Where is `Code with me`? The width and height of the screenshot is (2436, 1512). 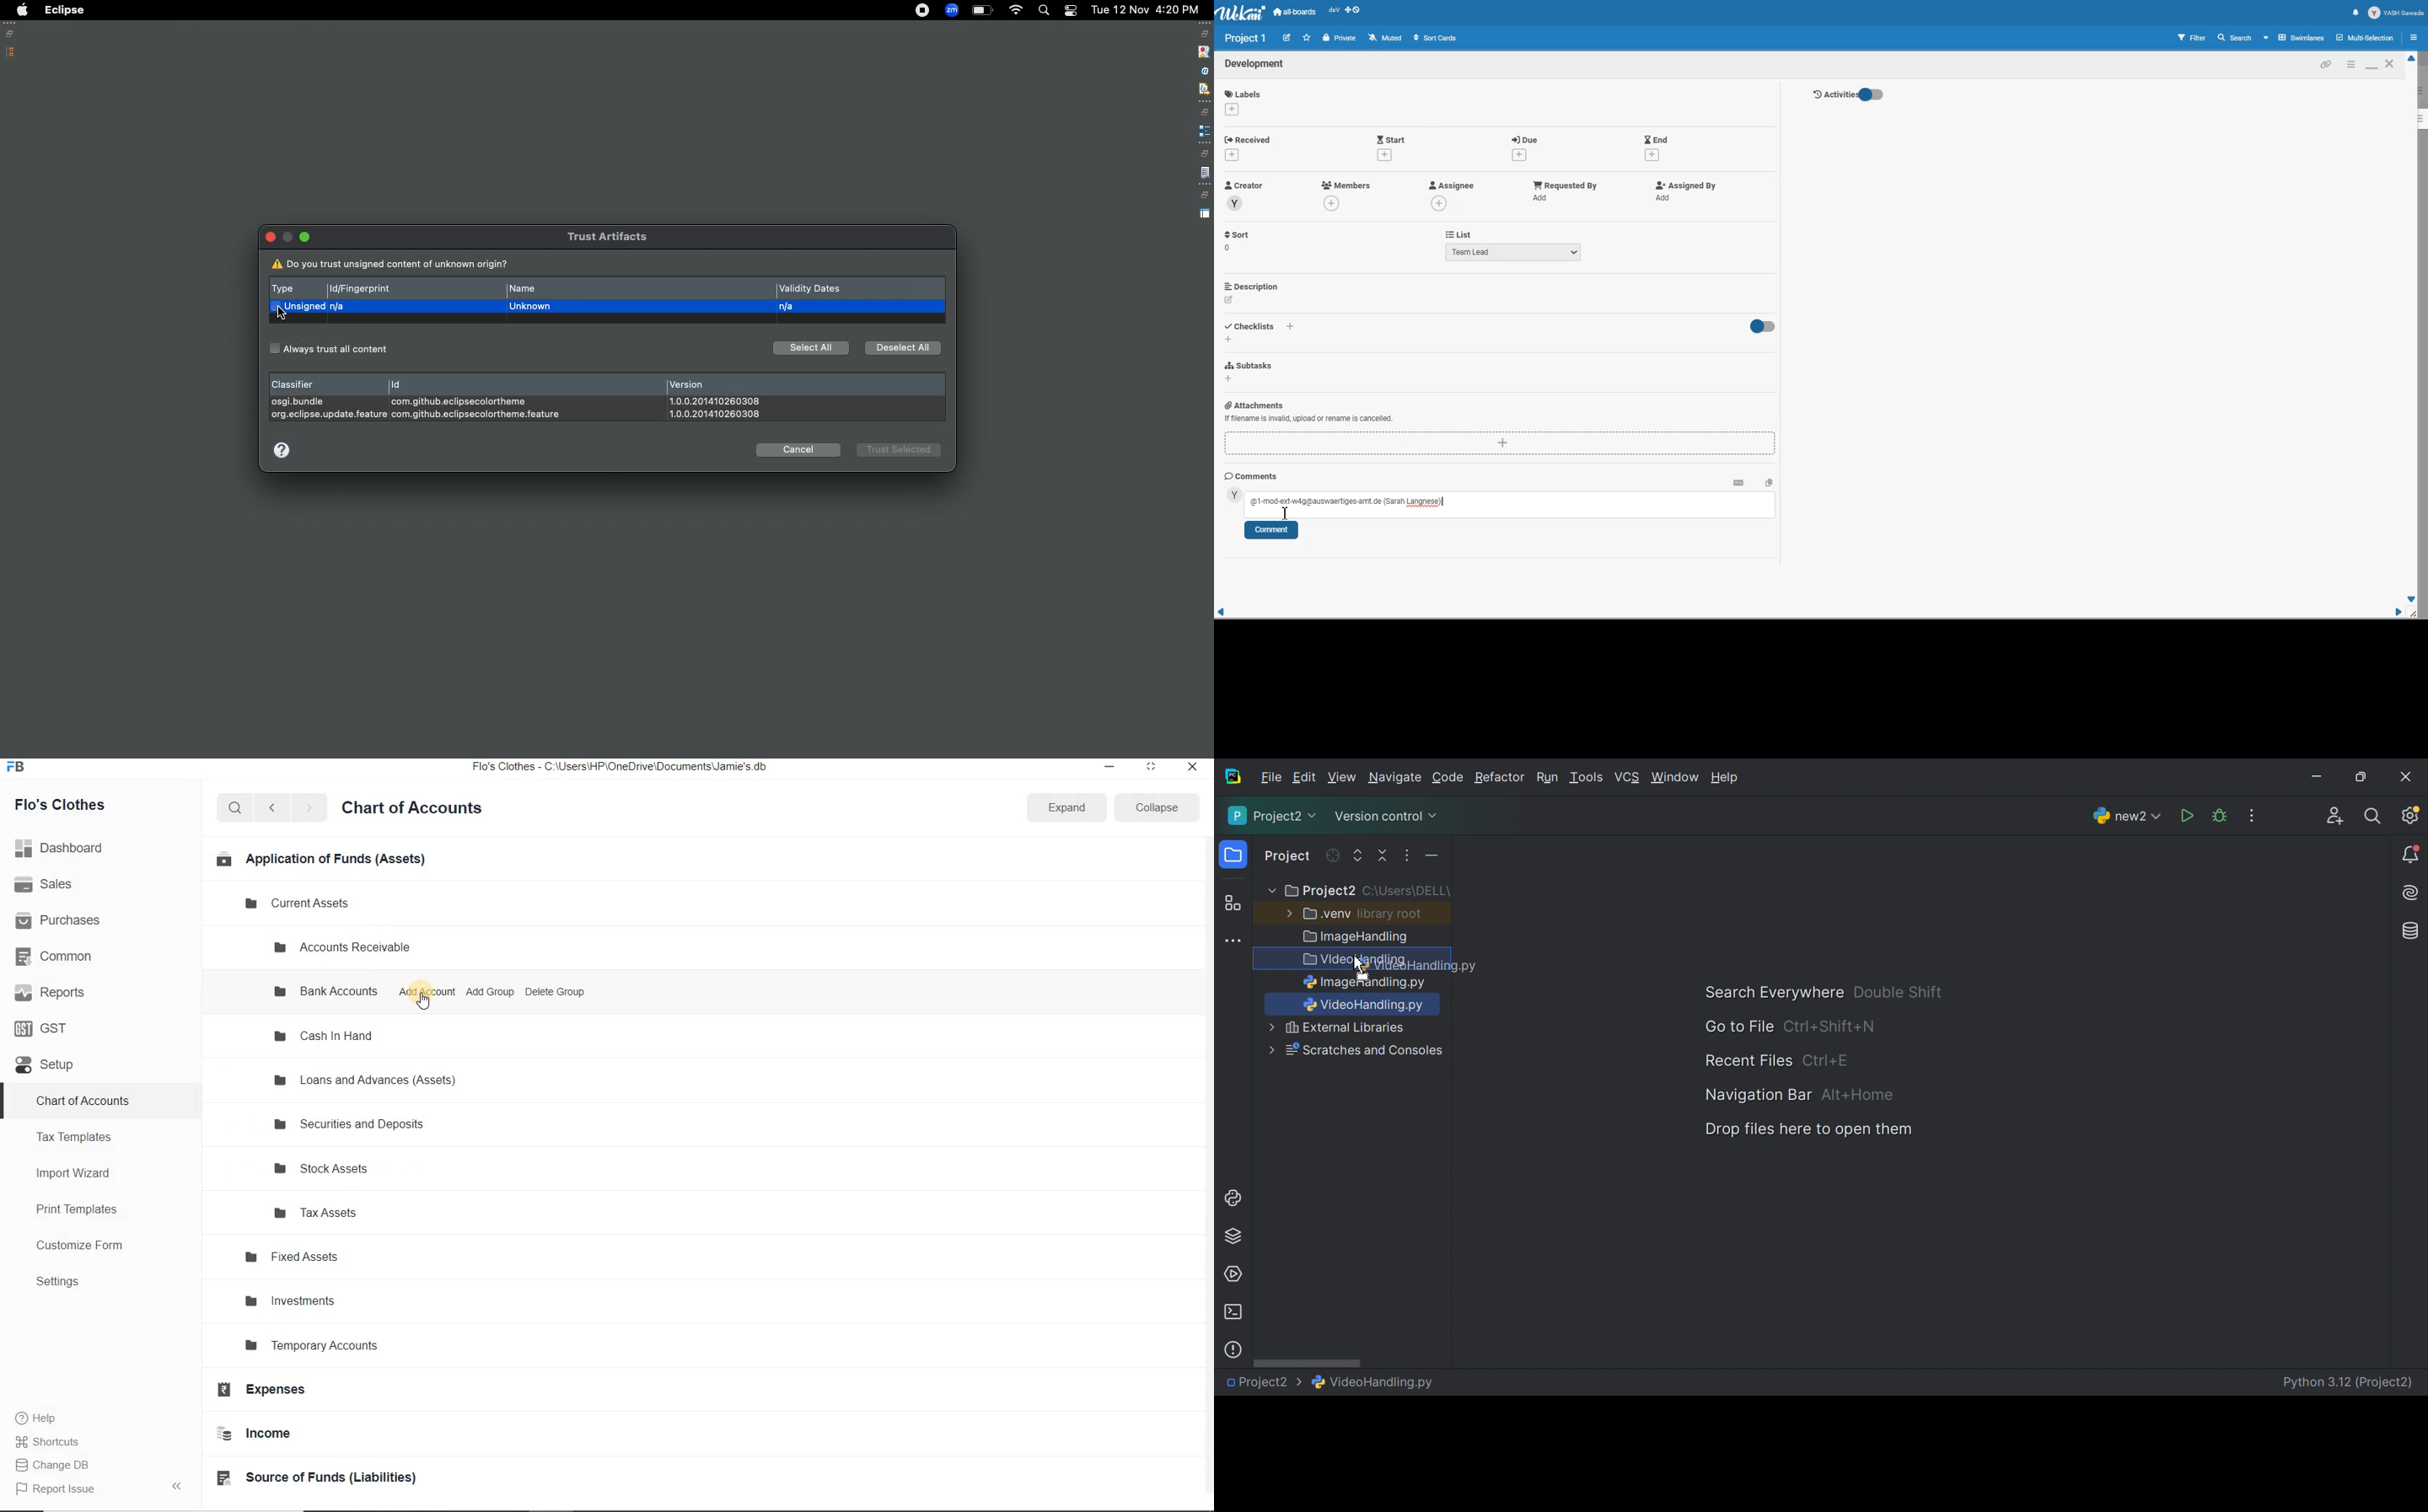
Code with me is located at coordinates (2335, 818).